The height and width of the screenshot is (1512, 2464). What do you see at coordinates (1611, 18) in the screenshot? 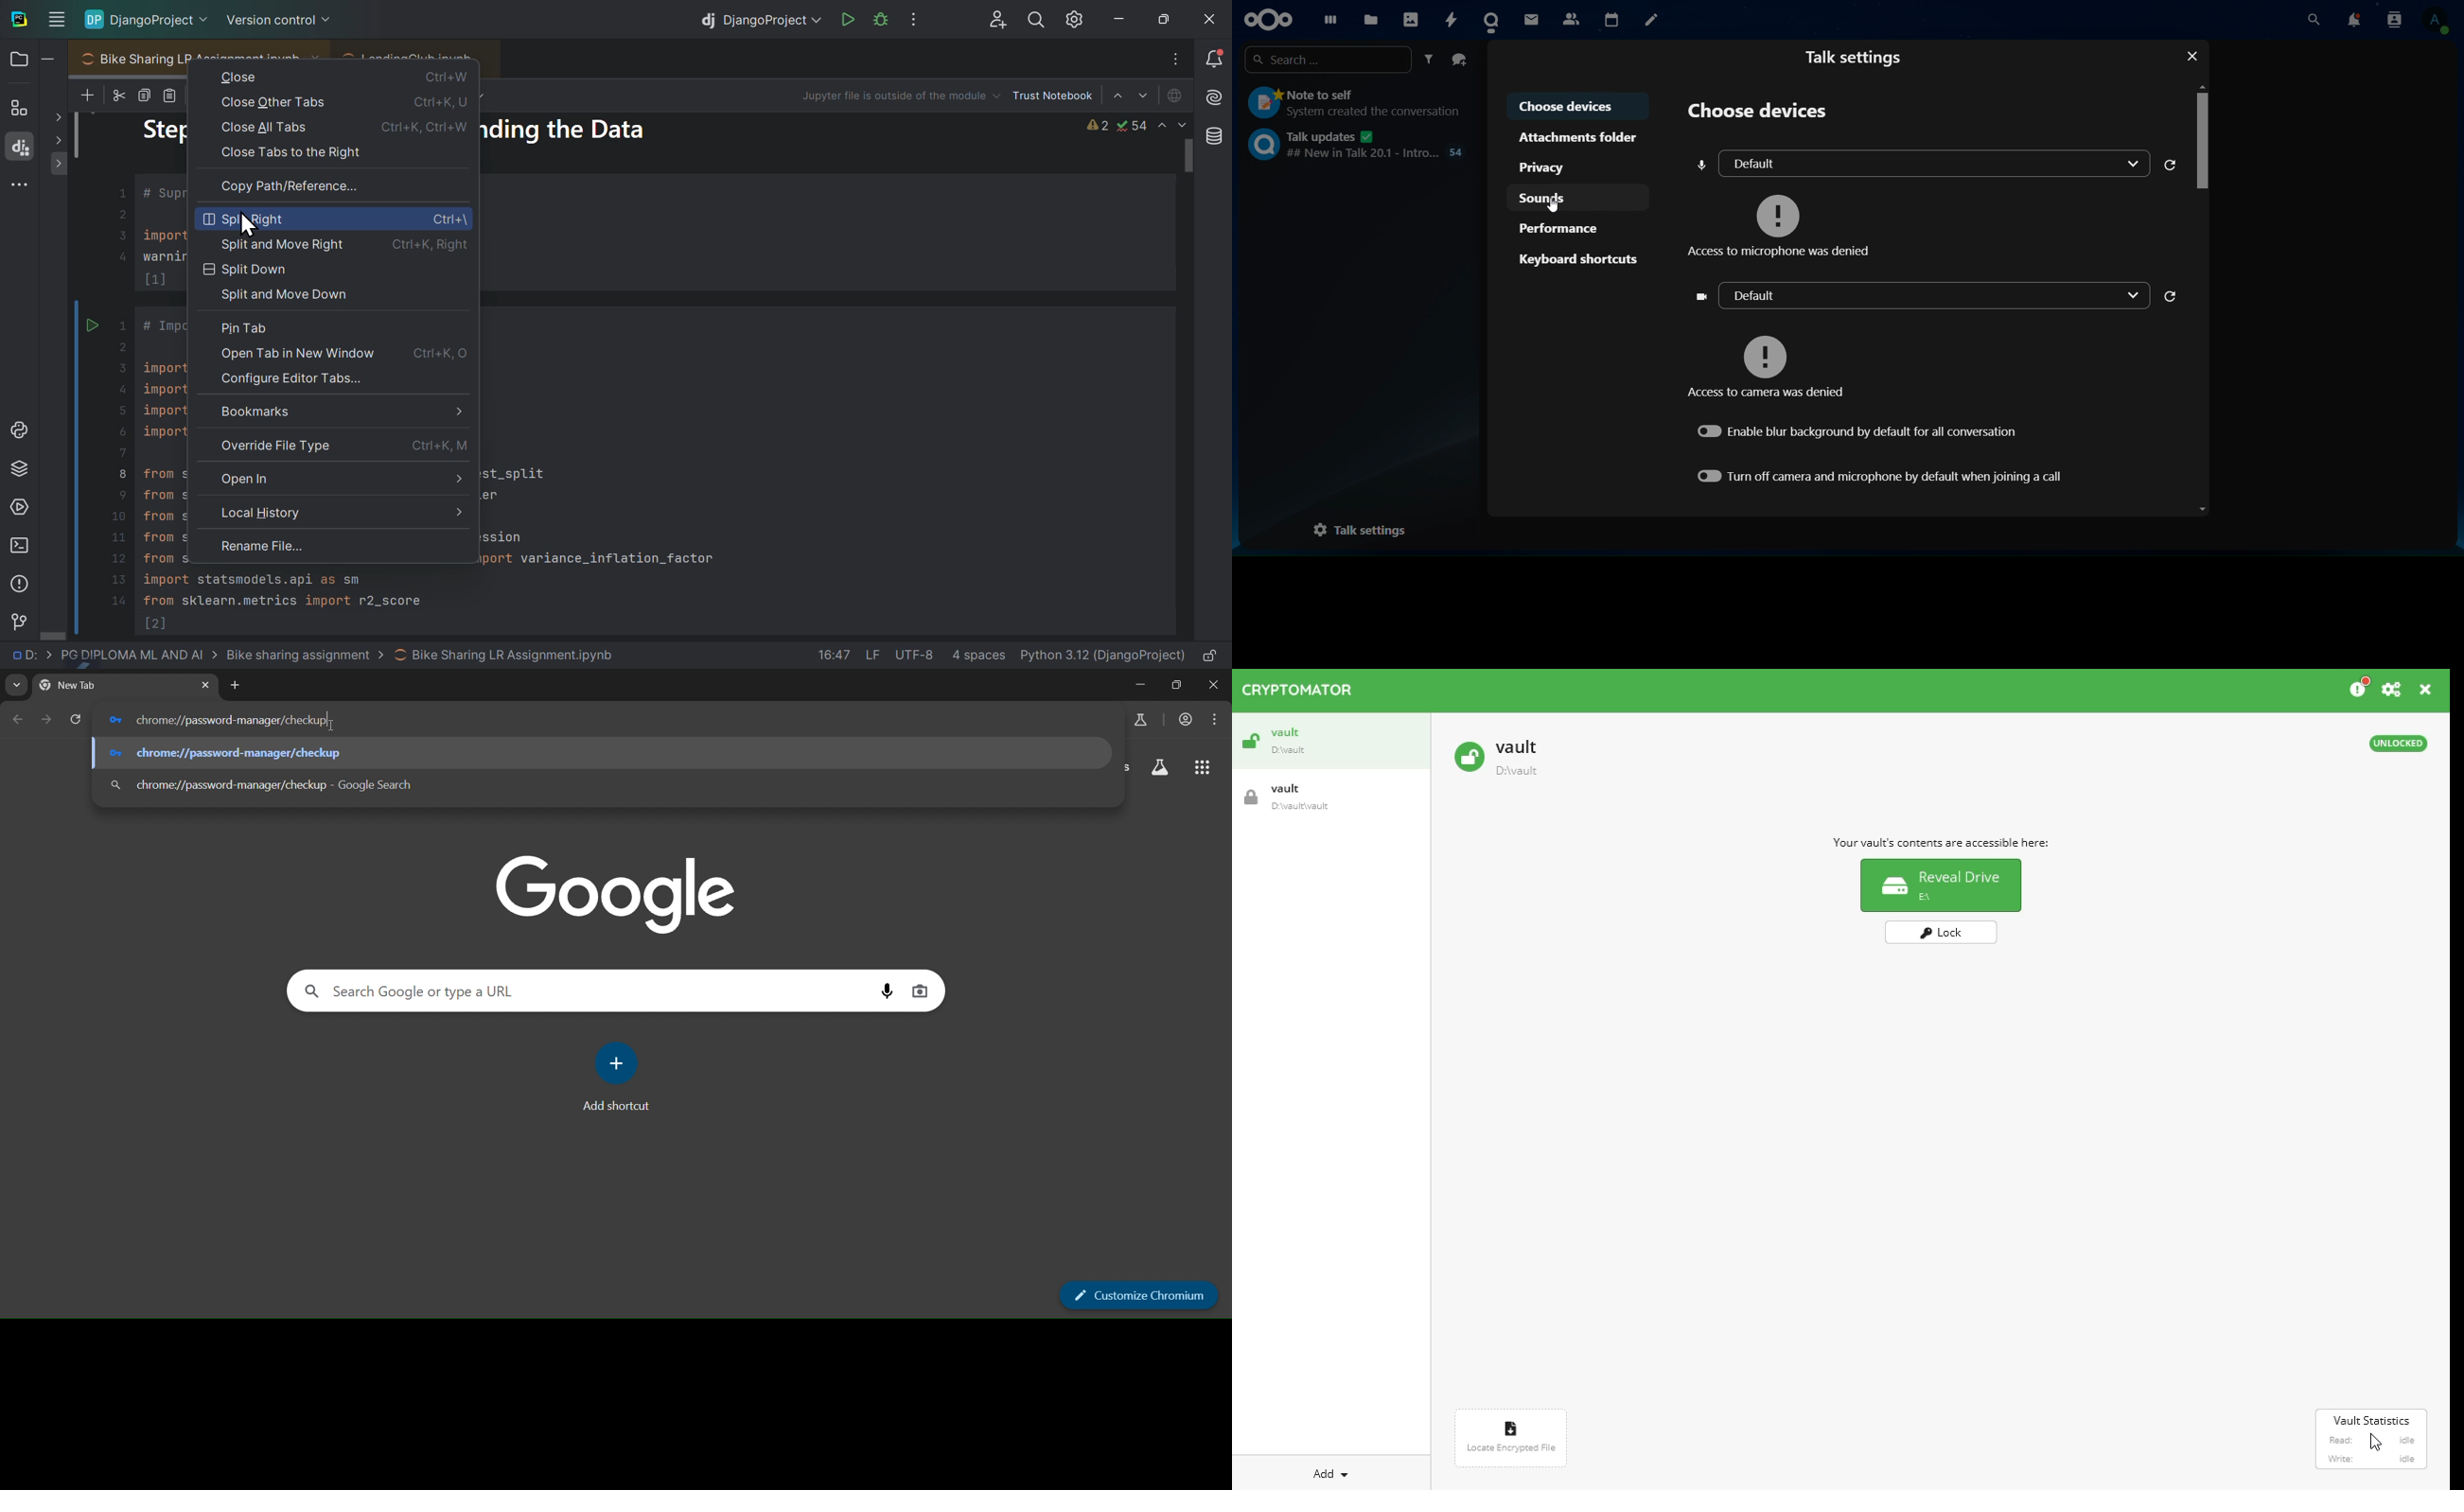
I see `calendar` at bounding box center [1611, 18].